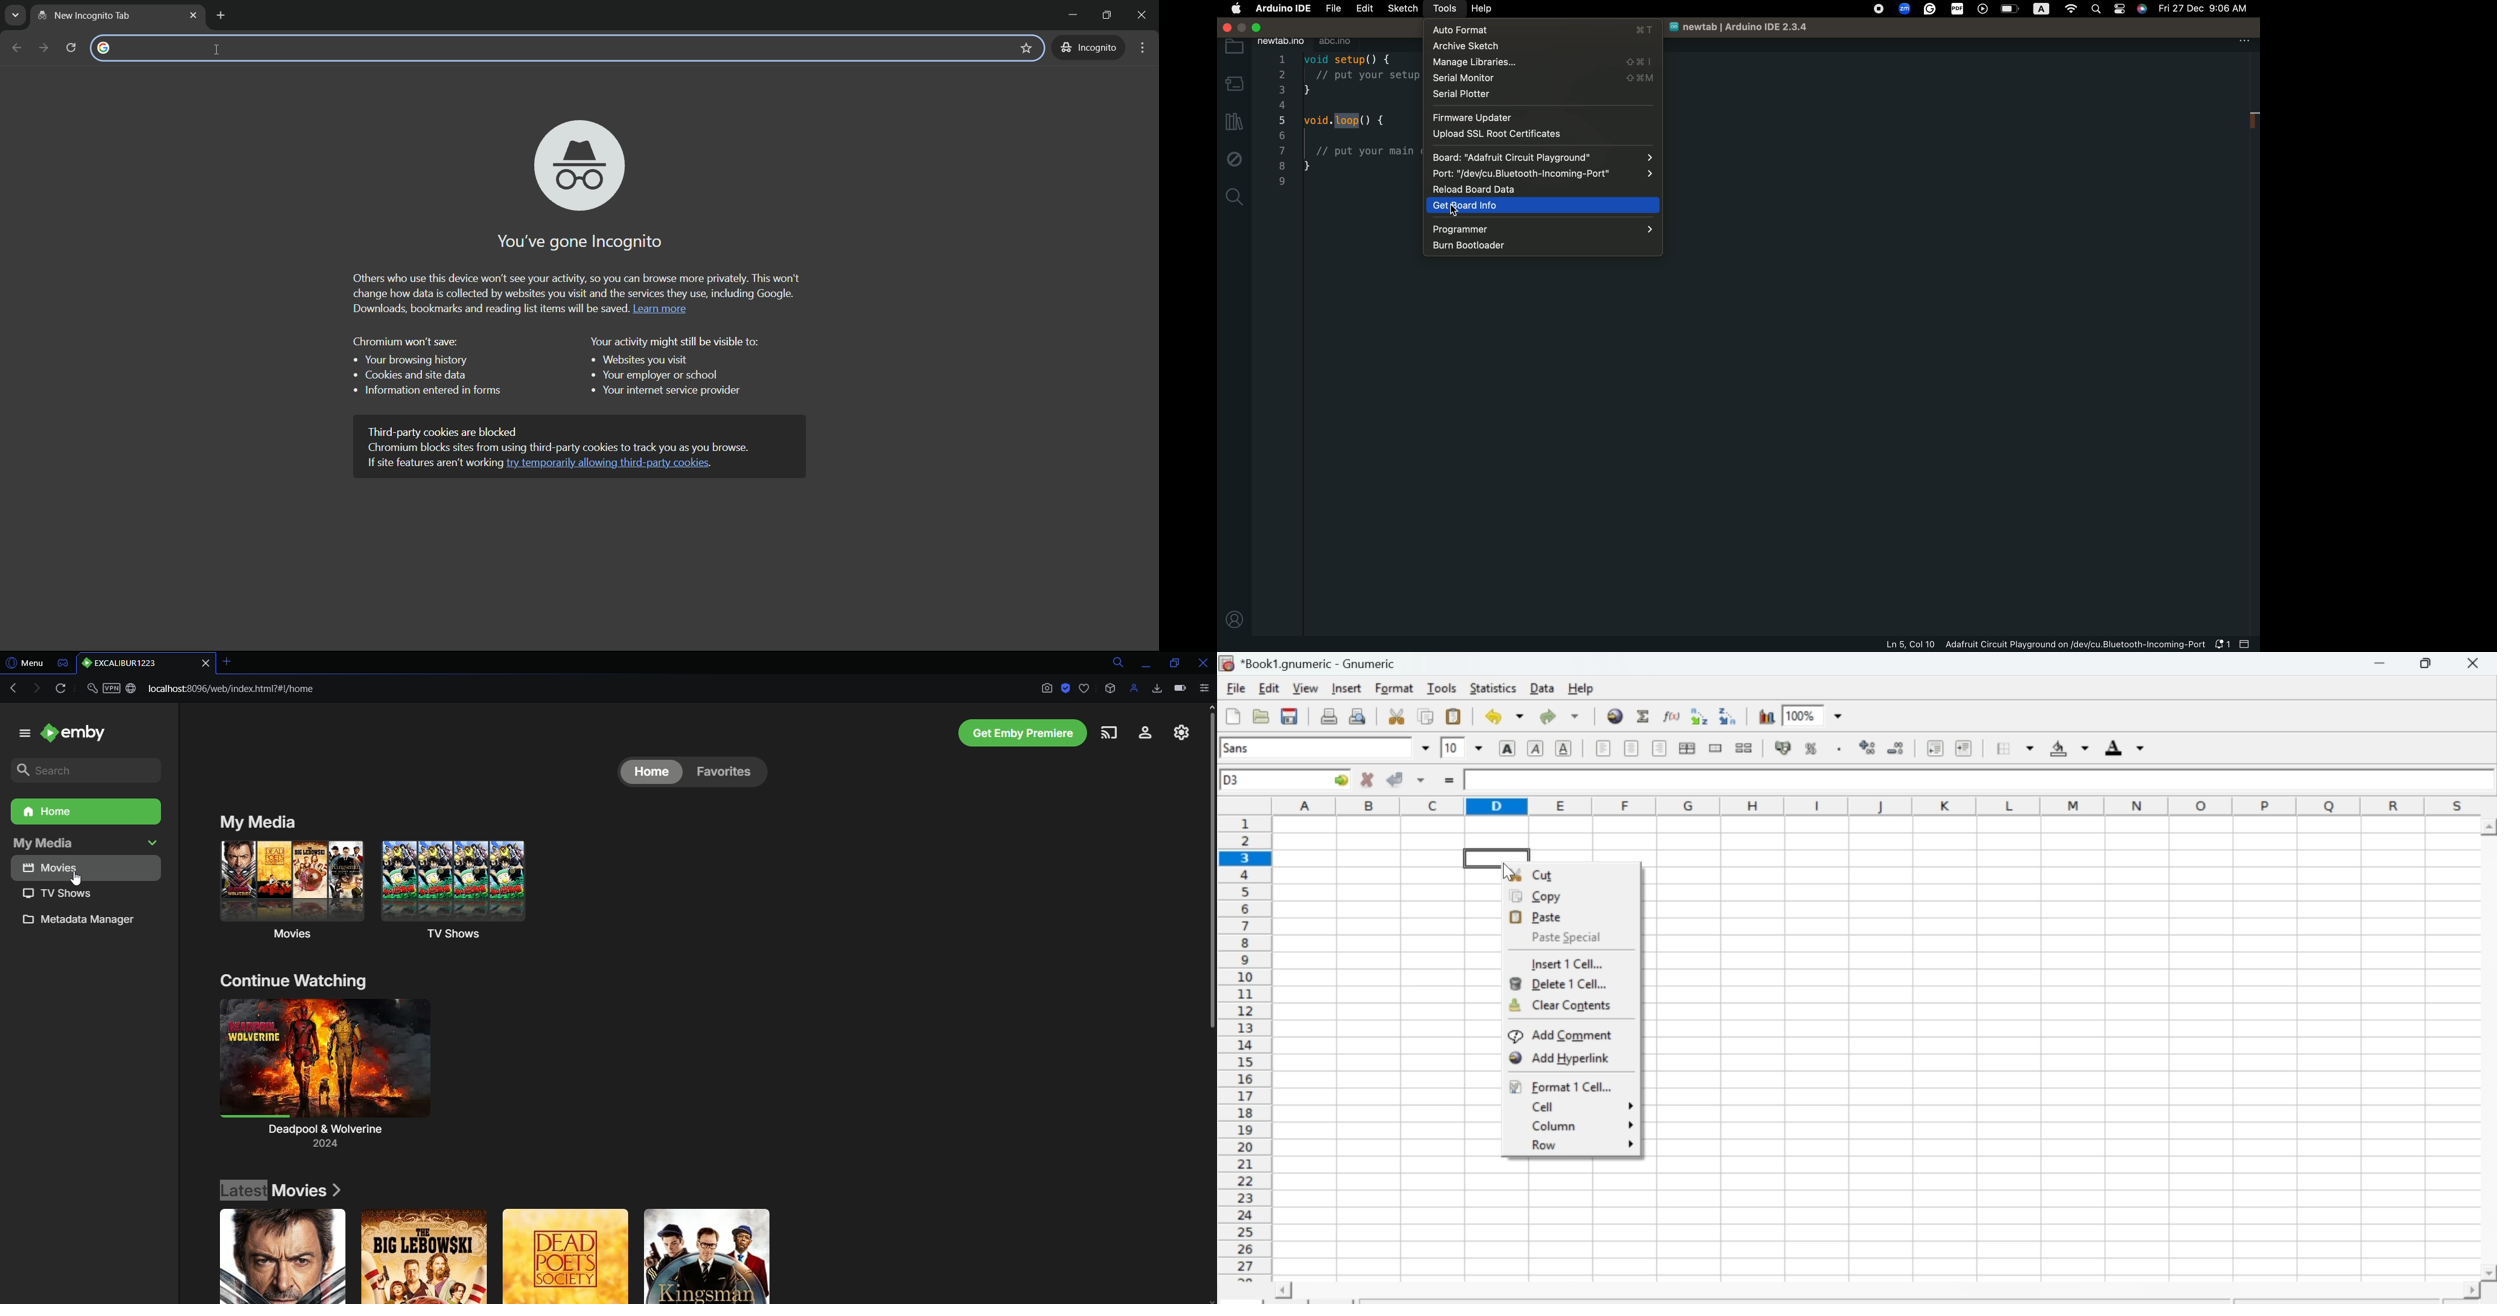  What do you see at coordinates (1868, 747) in the screenshot?
I see `Increase number of decimals` at bounding box center [1868, 747].